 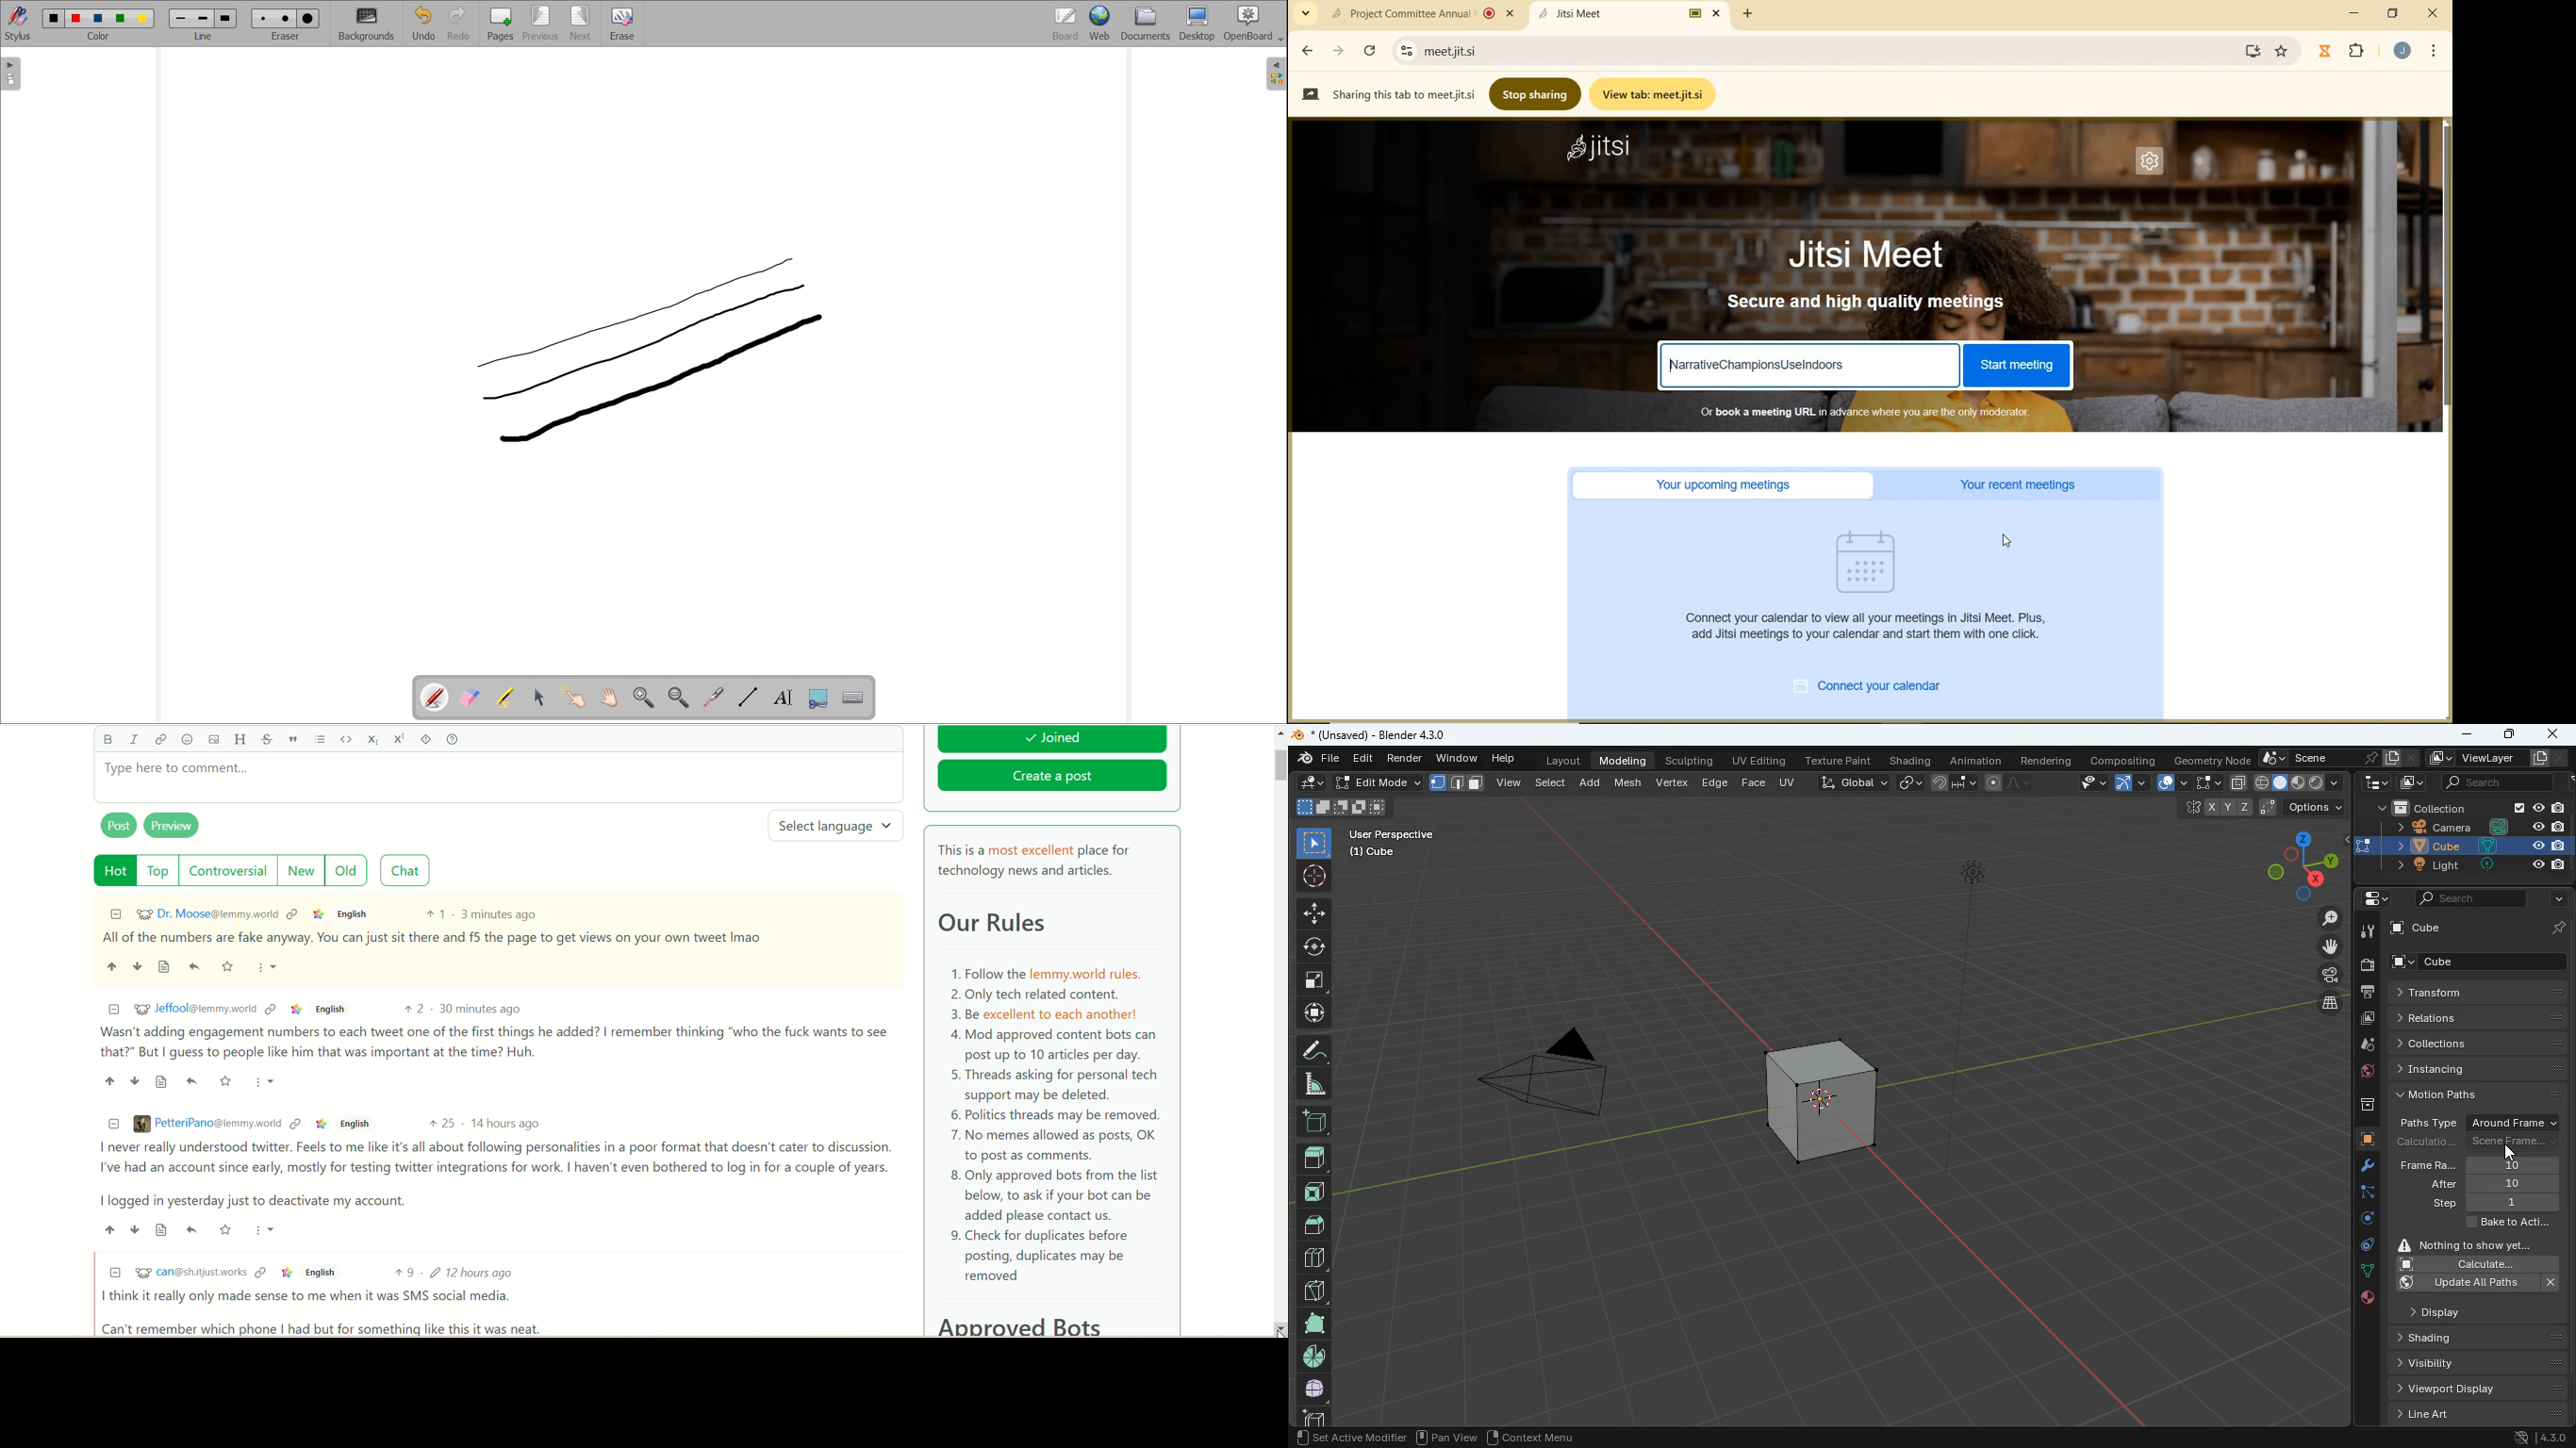 What do you see at coordinates (1370, 50) in the screenshot?
I see `reload` at bounding box center [1370, 50].